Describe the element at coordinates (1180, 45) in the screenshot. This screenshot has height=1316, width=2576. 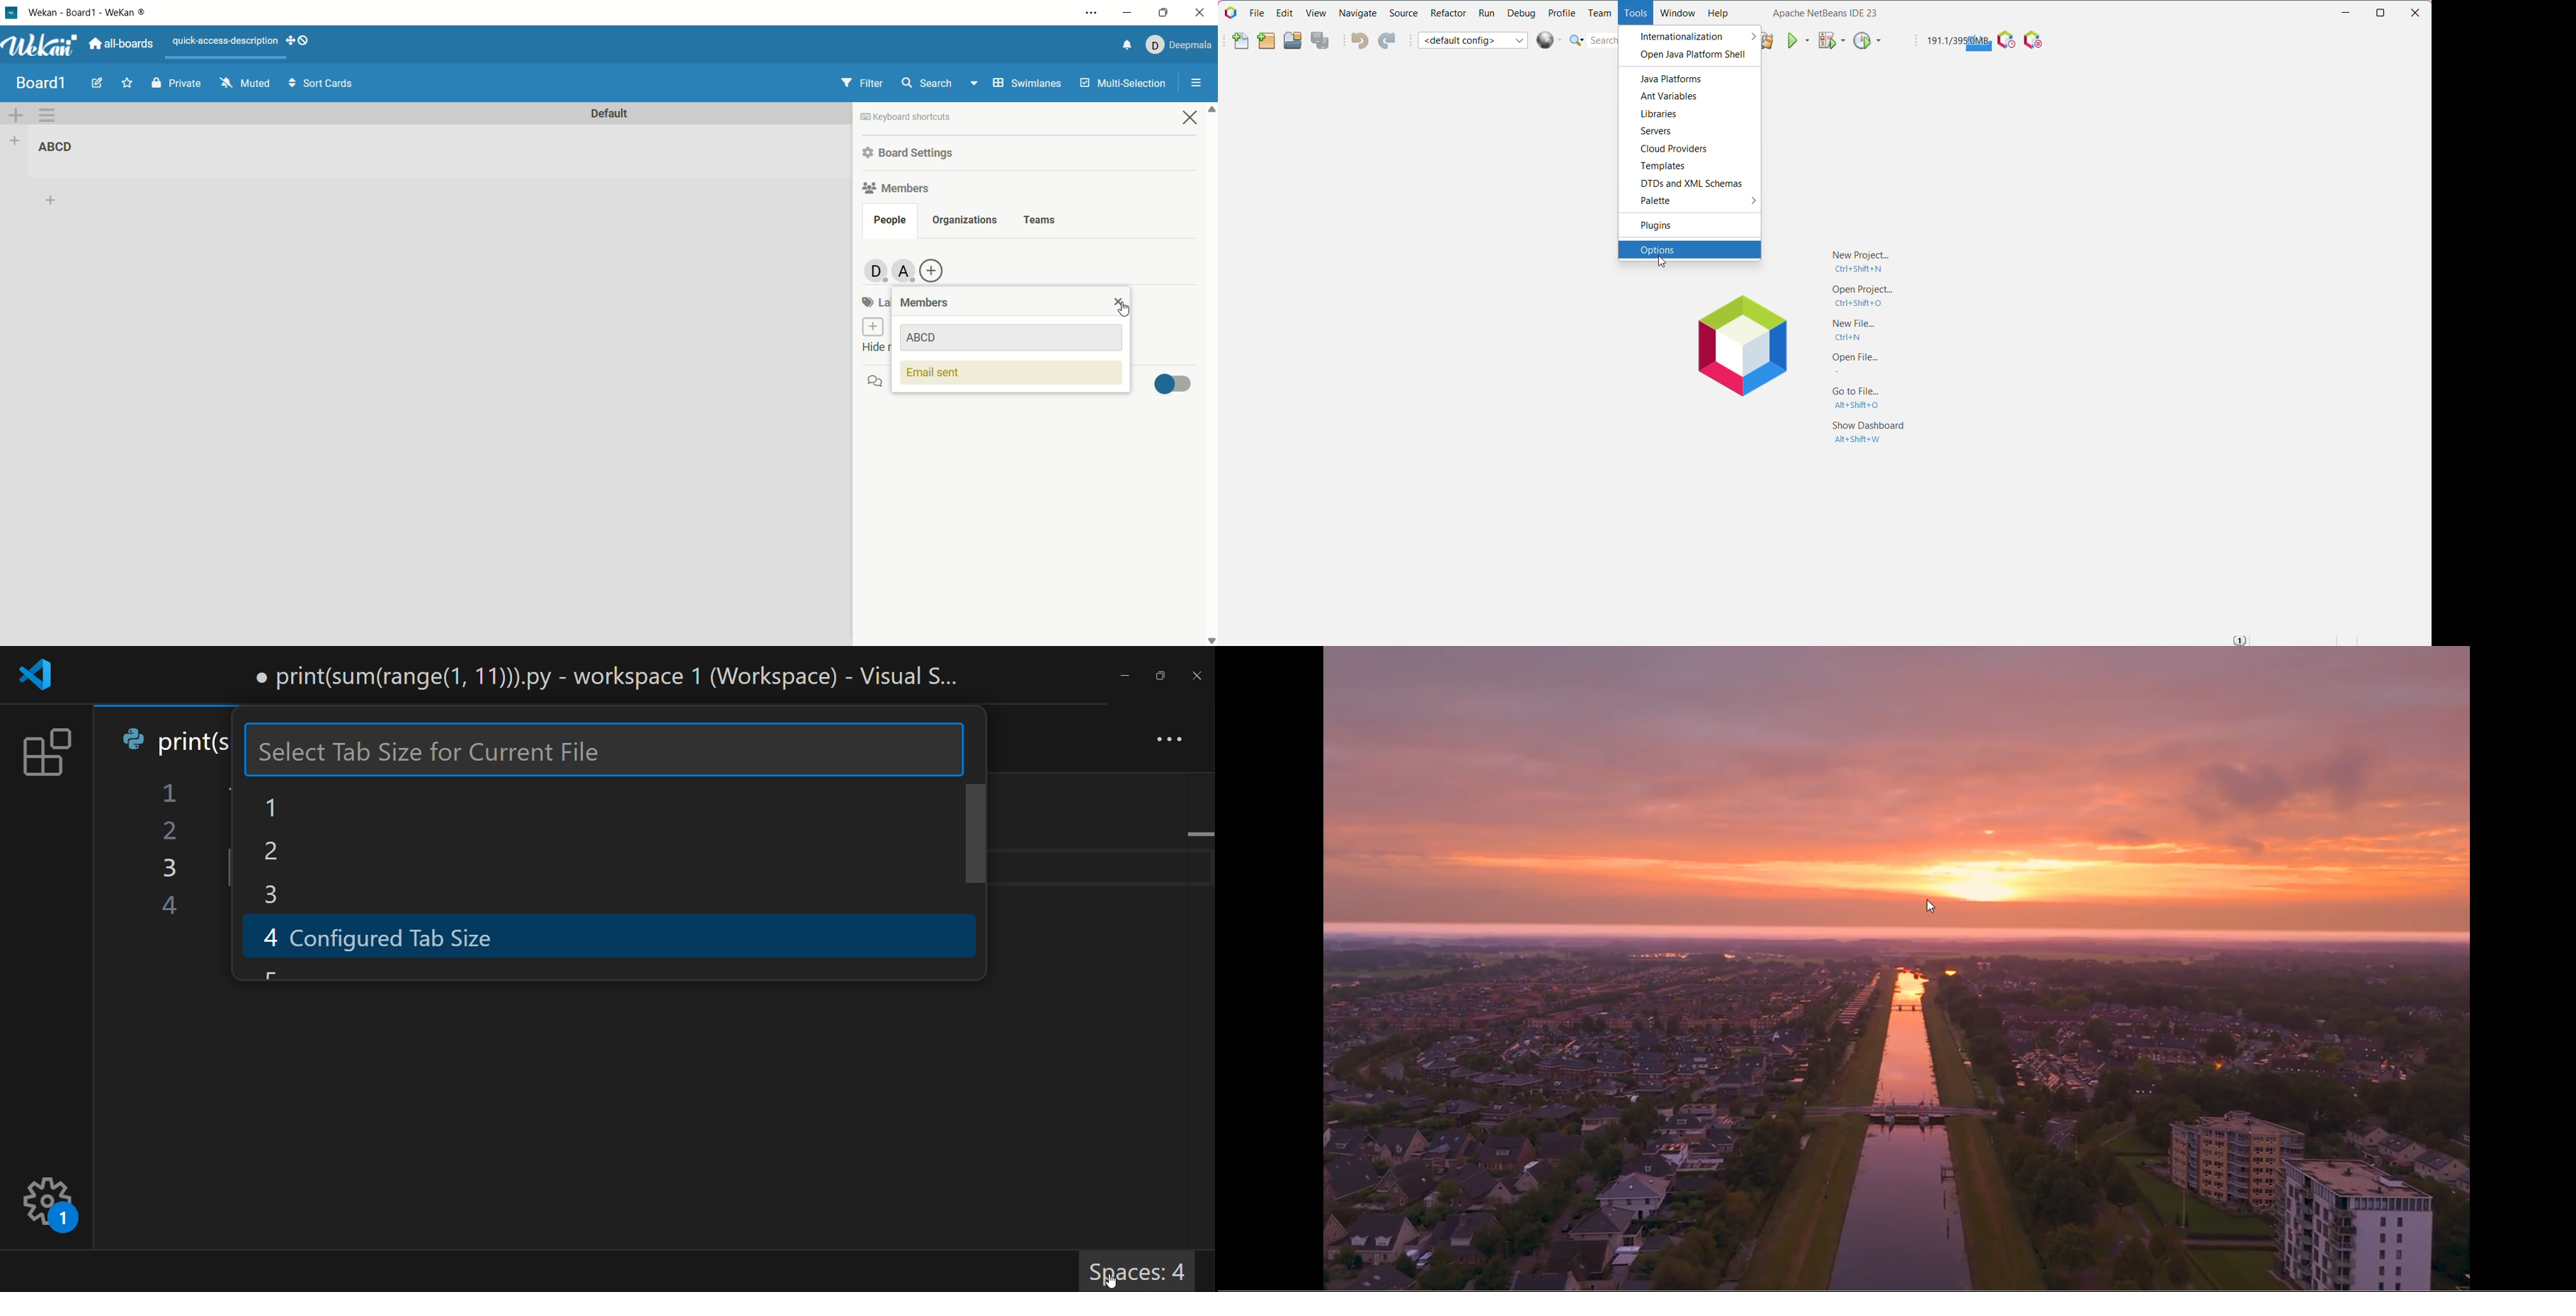
I see `account` at that location.